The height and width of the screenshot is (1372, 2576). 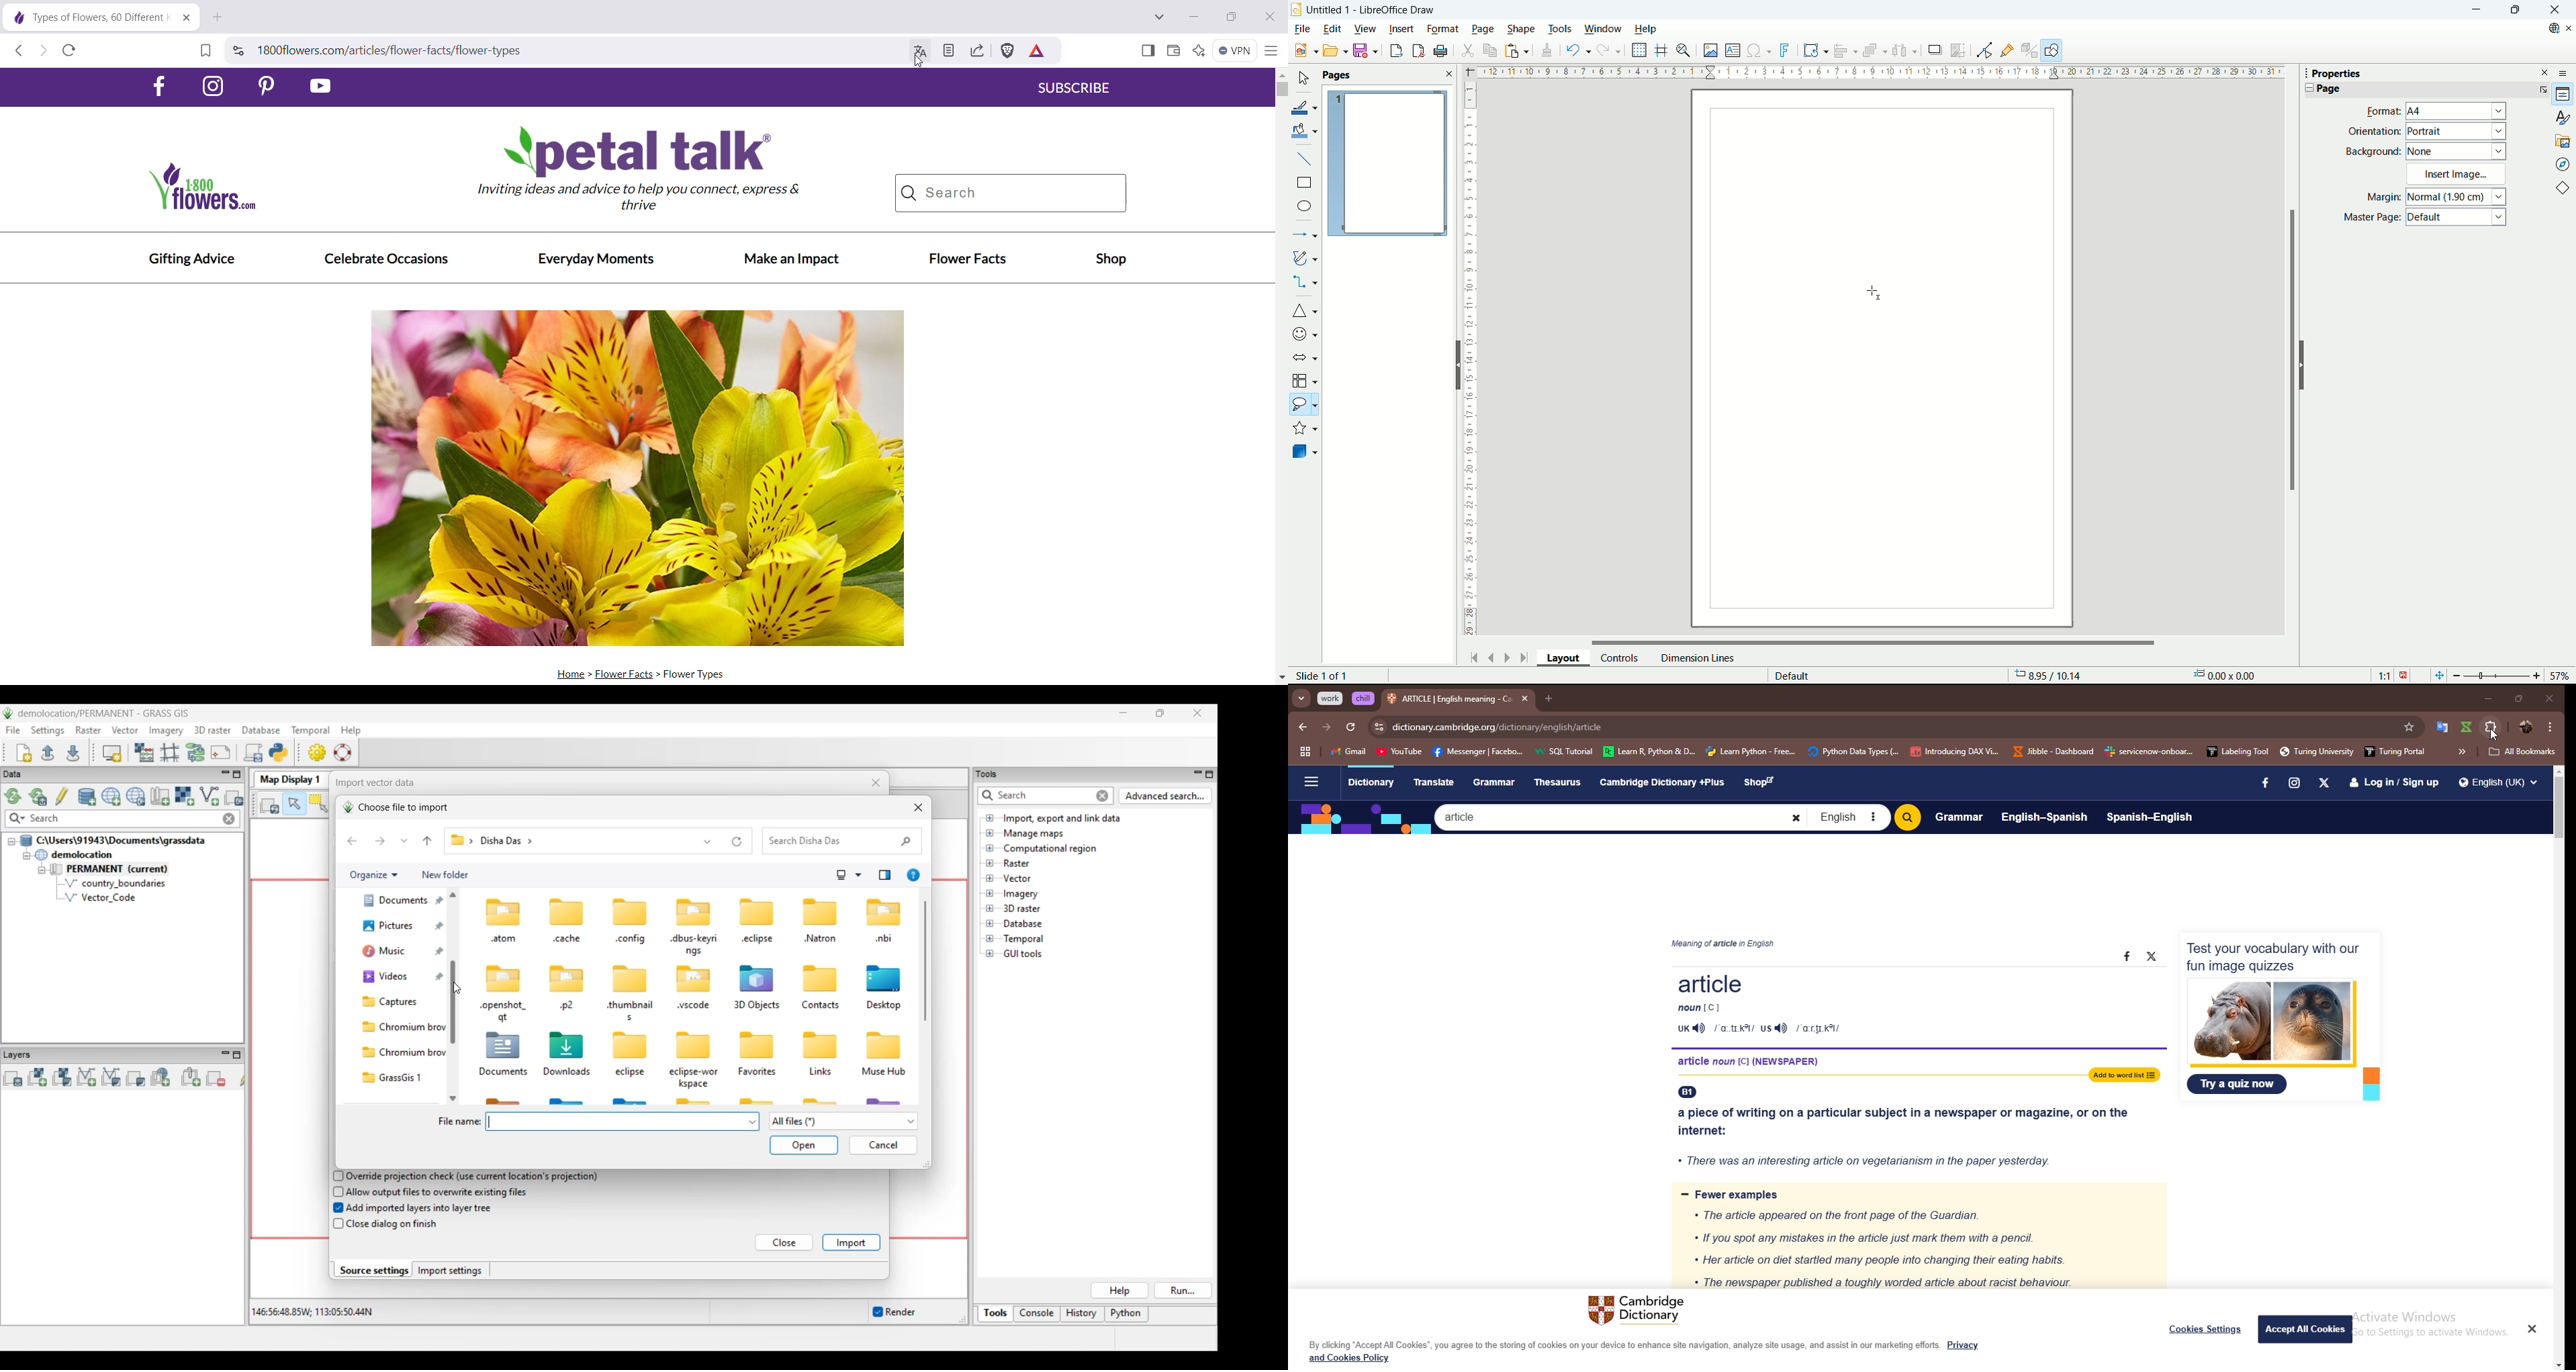 What do you see at coordinates (1305, 236) in the screenshot?
I see `lines and arrows` at bounding box center [1305, 236].